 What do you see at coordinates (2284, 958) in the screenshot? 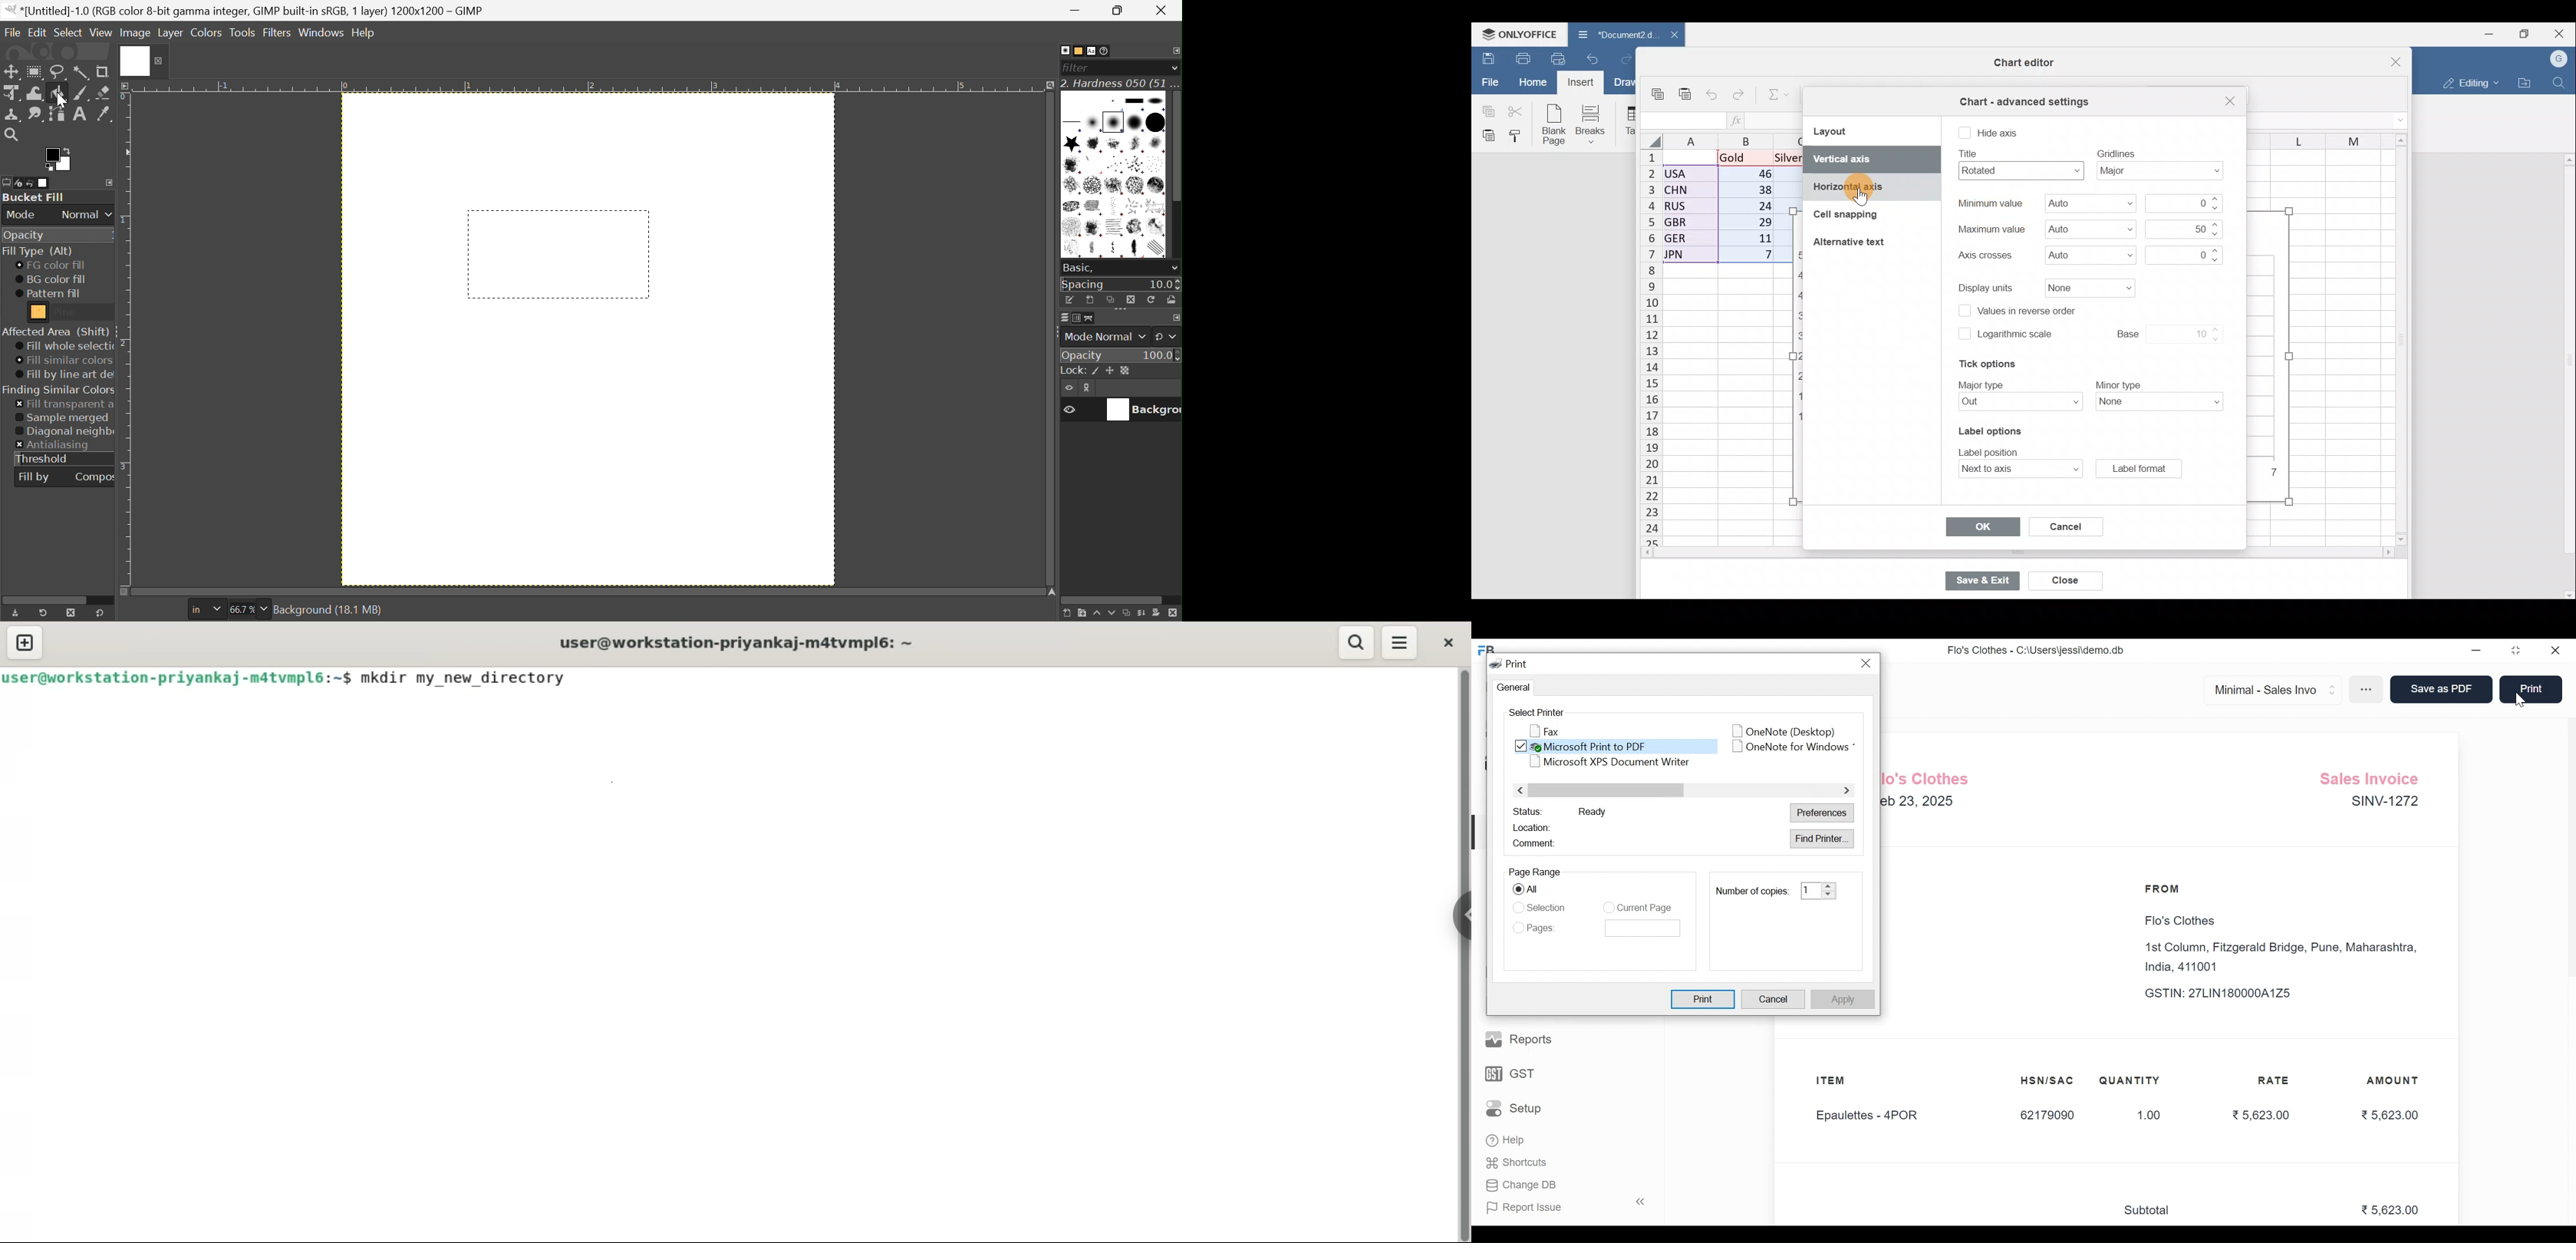
I see `1st Column, Fitzgerald Bridge, Pune, Maharashtra, India, 411001` at bounding box center [2284, 958].